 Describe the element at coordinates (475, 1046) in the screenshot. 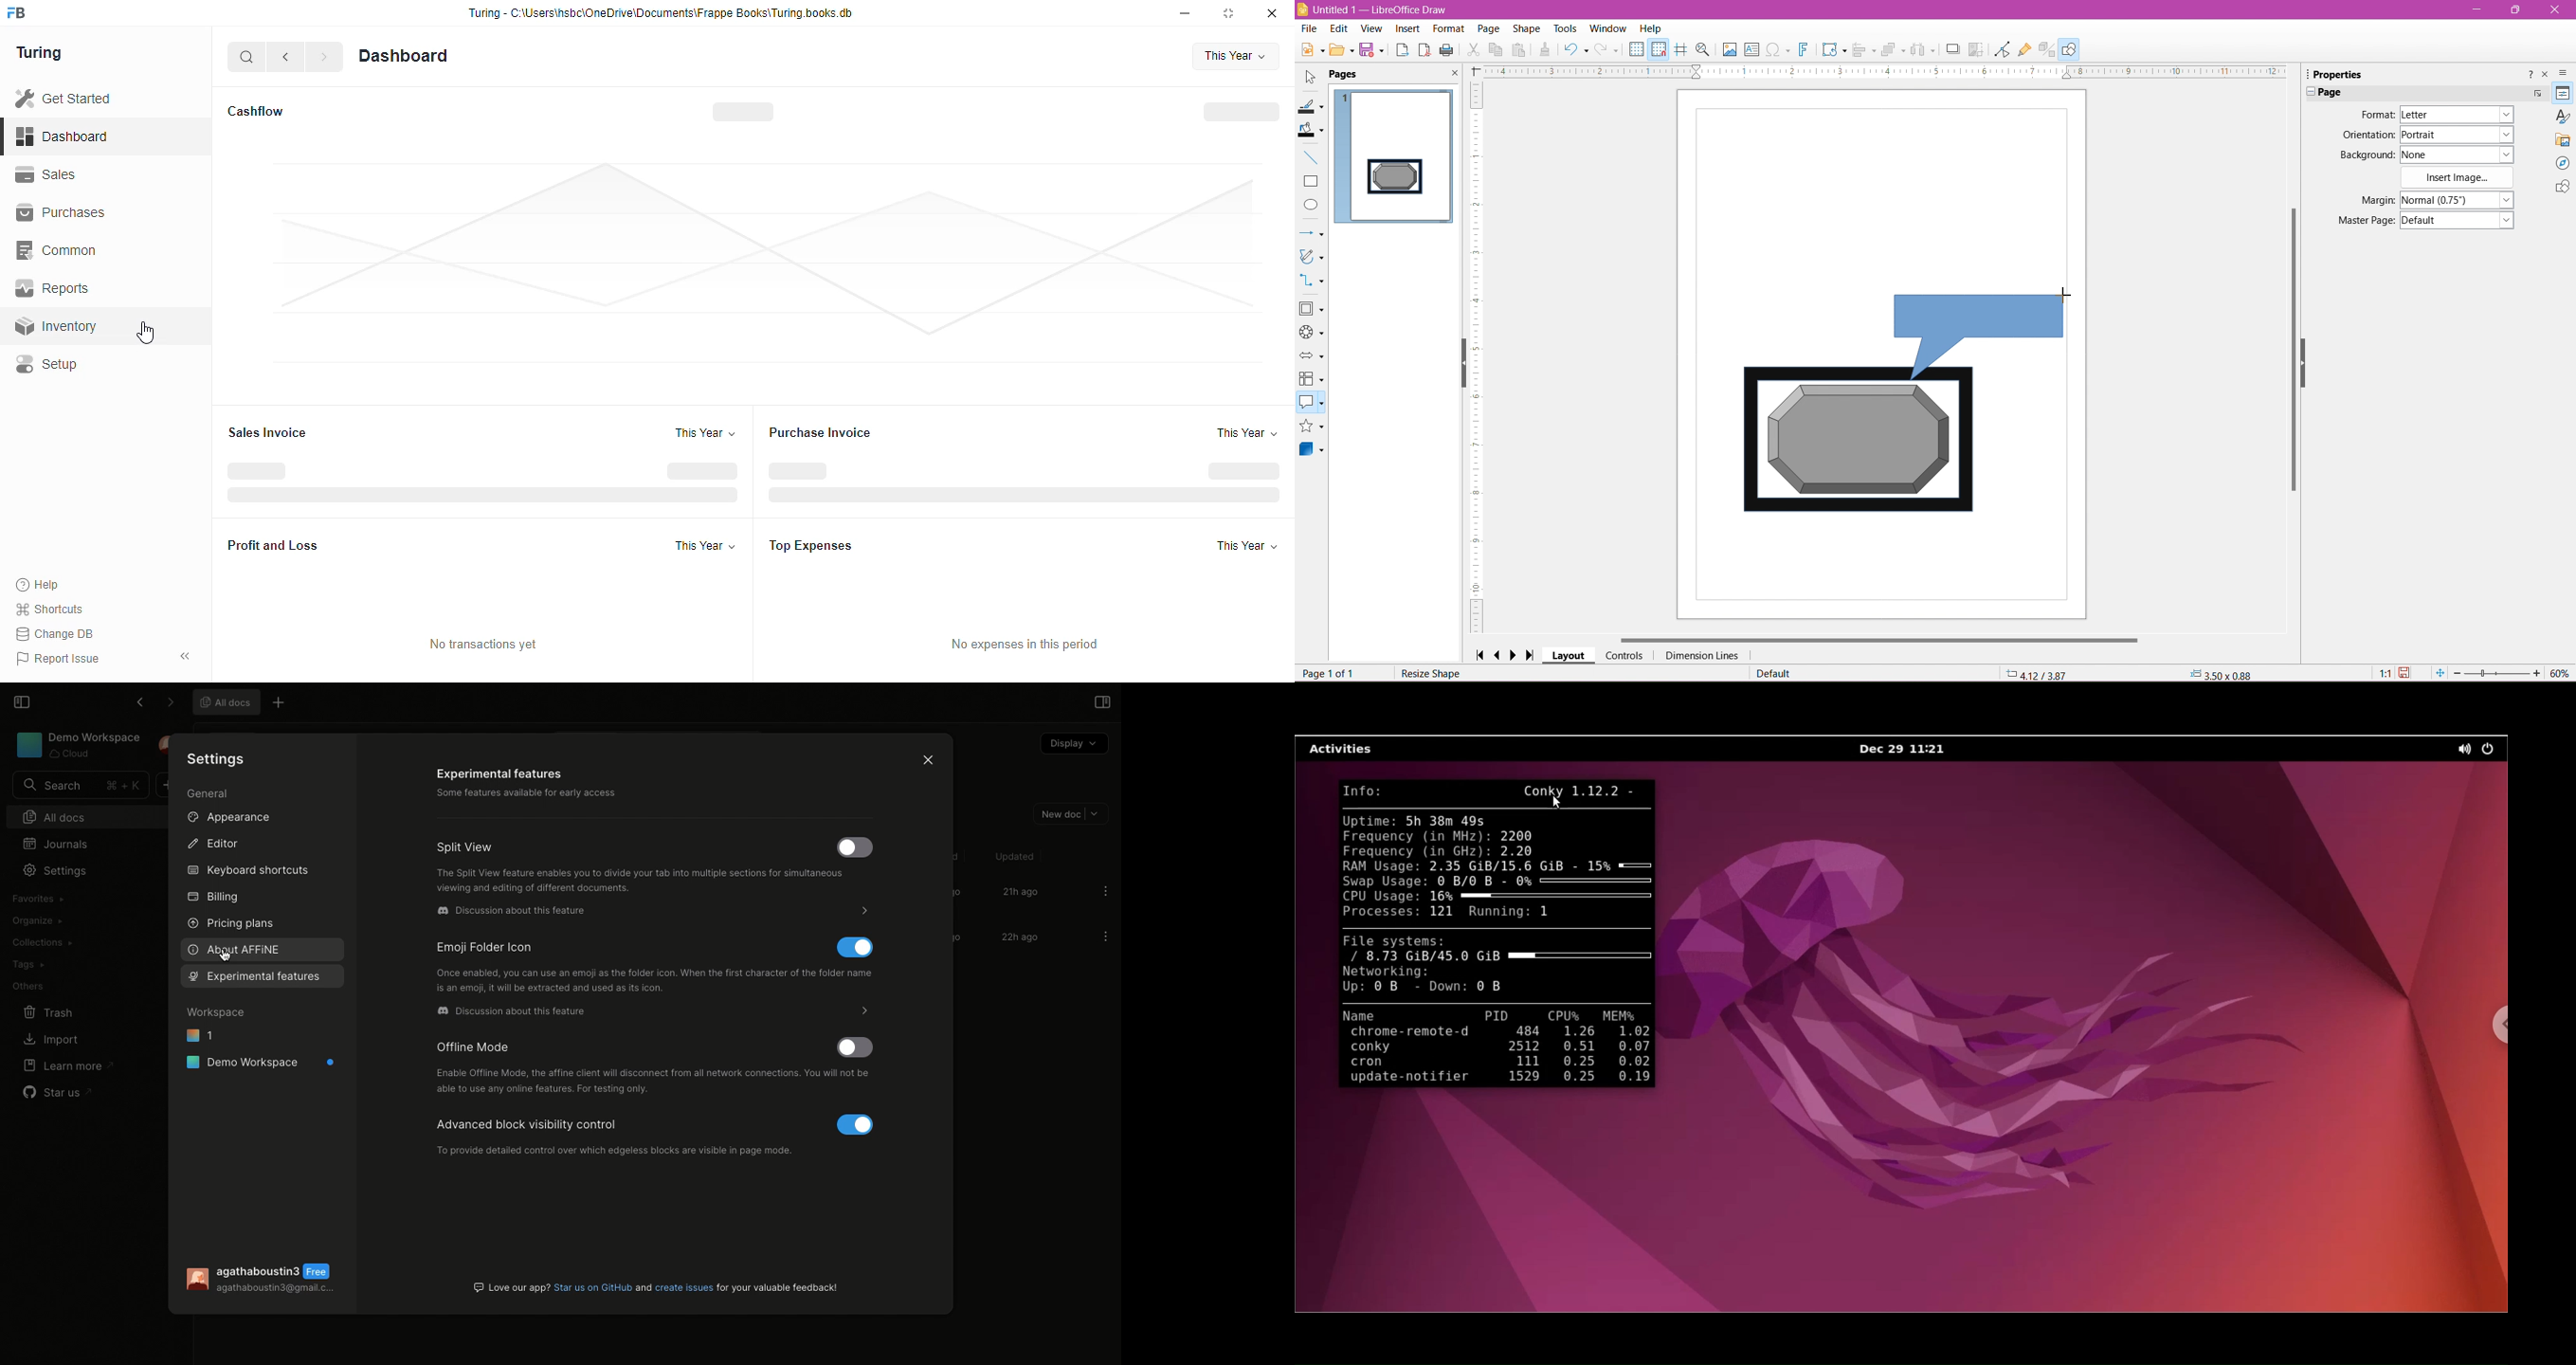

I see `Offline Mode` at that location.